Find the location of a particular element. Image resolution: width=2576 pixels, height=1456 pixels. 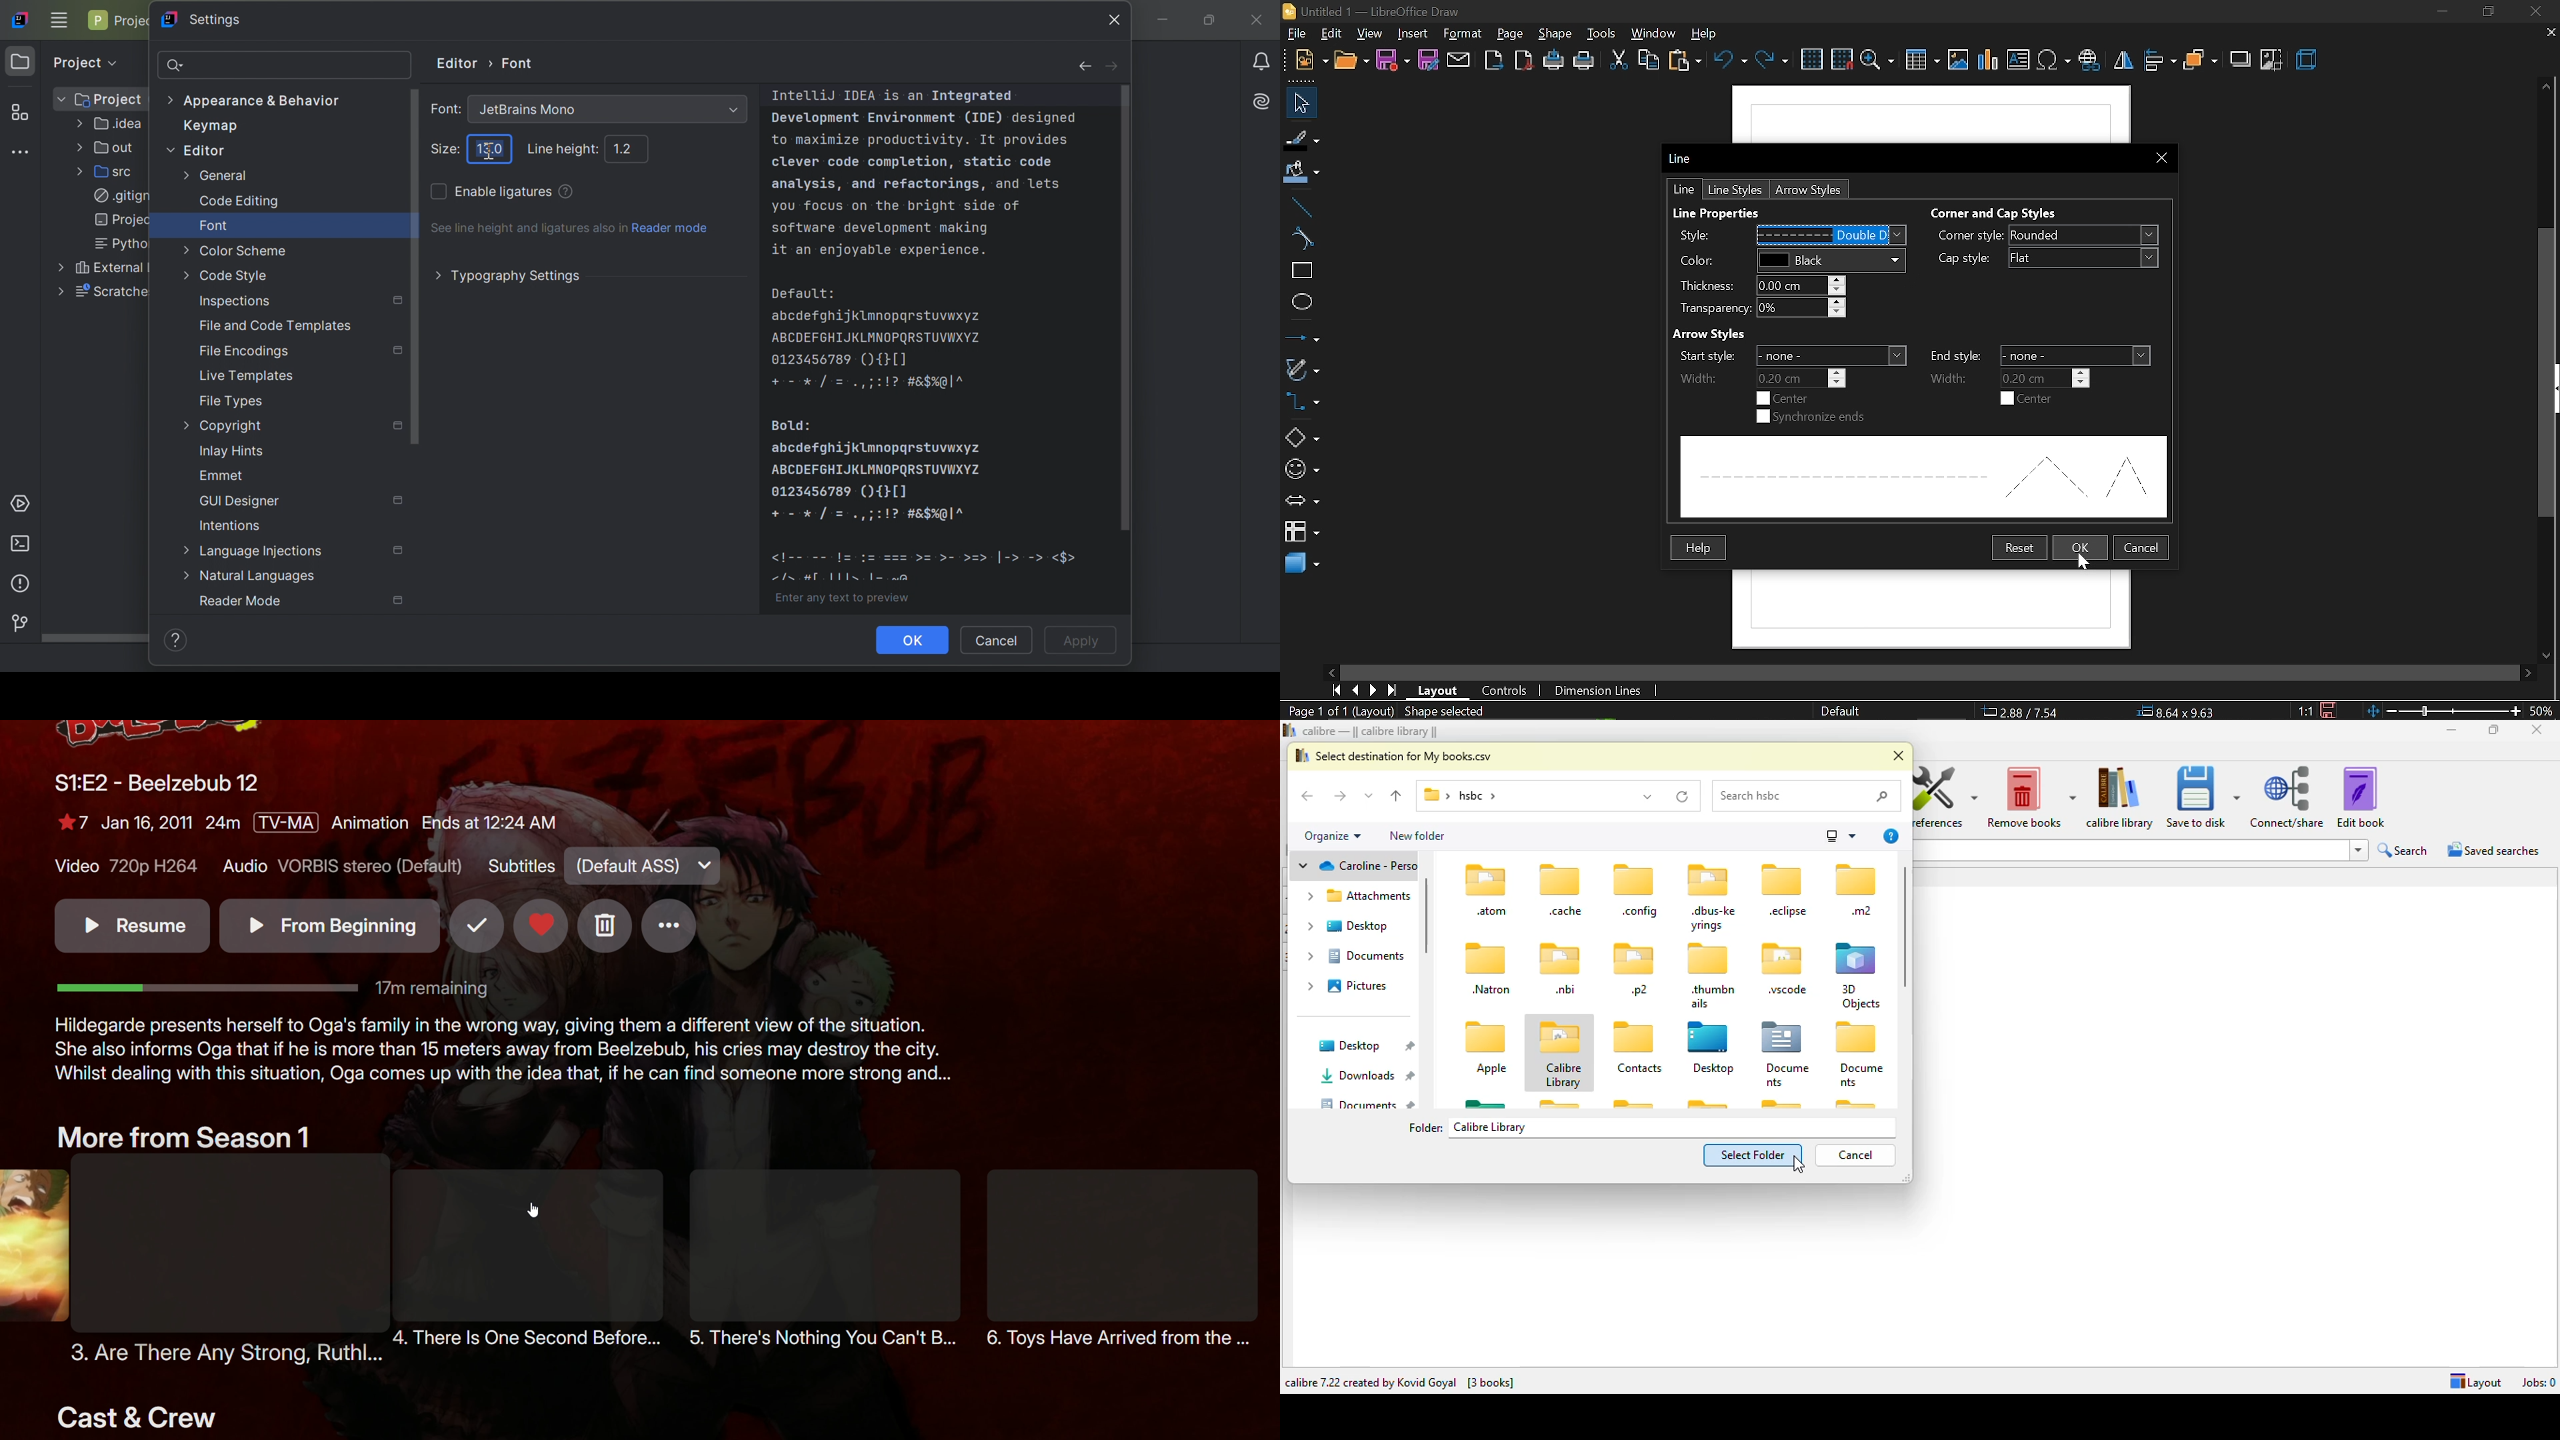

forward is located at coordinates (1339, 796).